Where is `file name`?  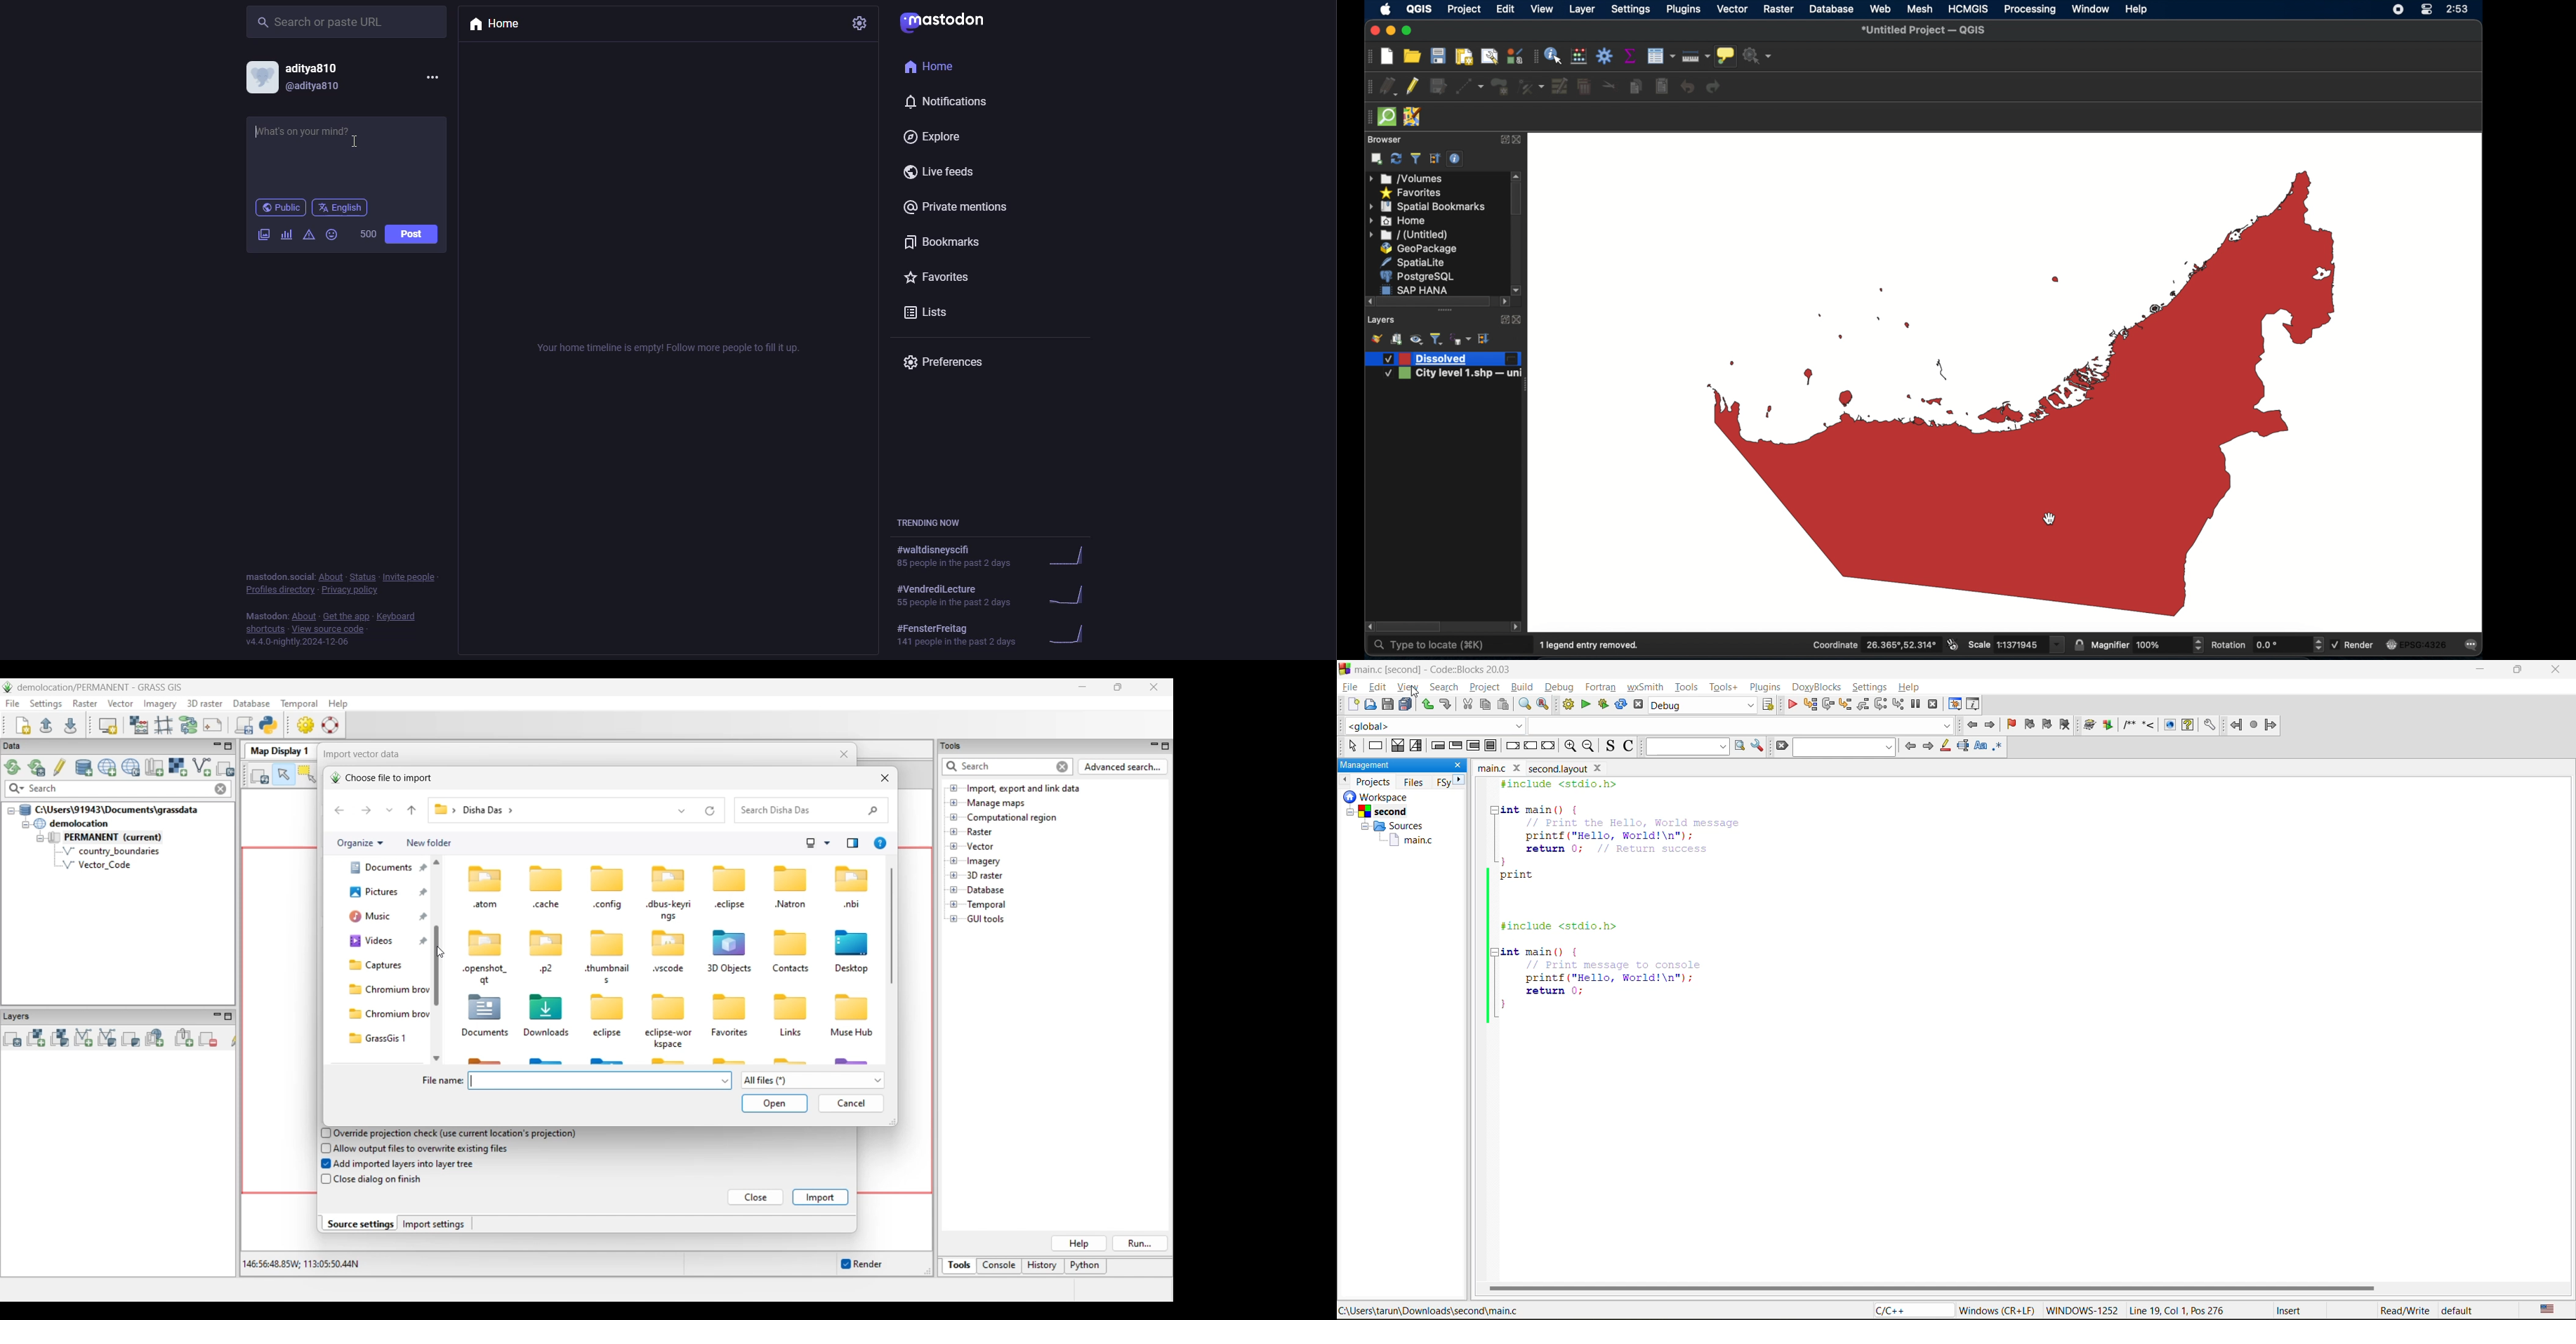
file name is located at coordinates (1537, 768).